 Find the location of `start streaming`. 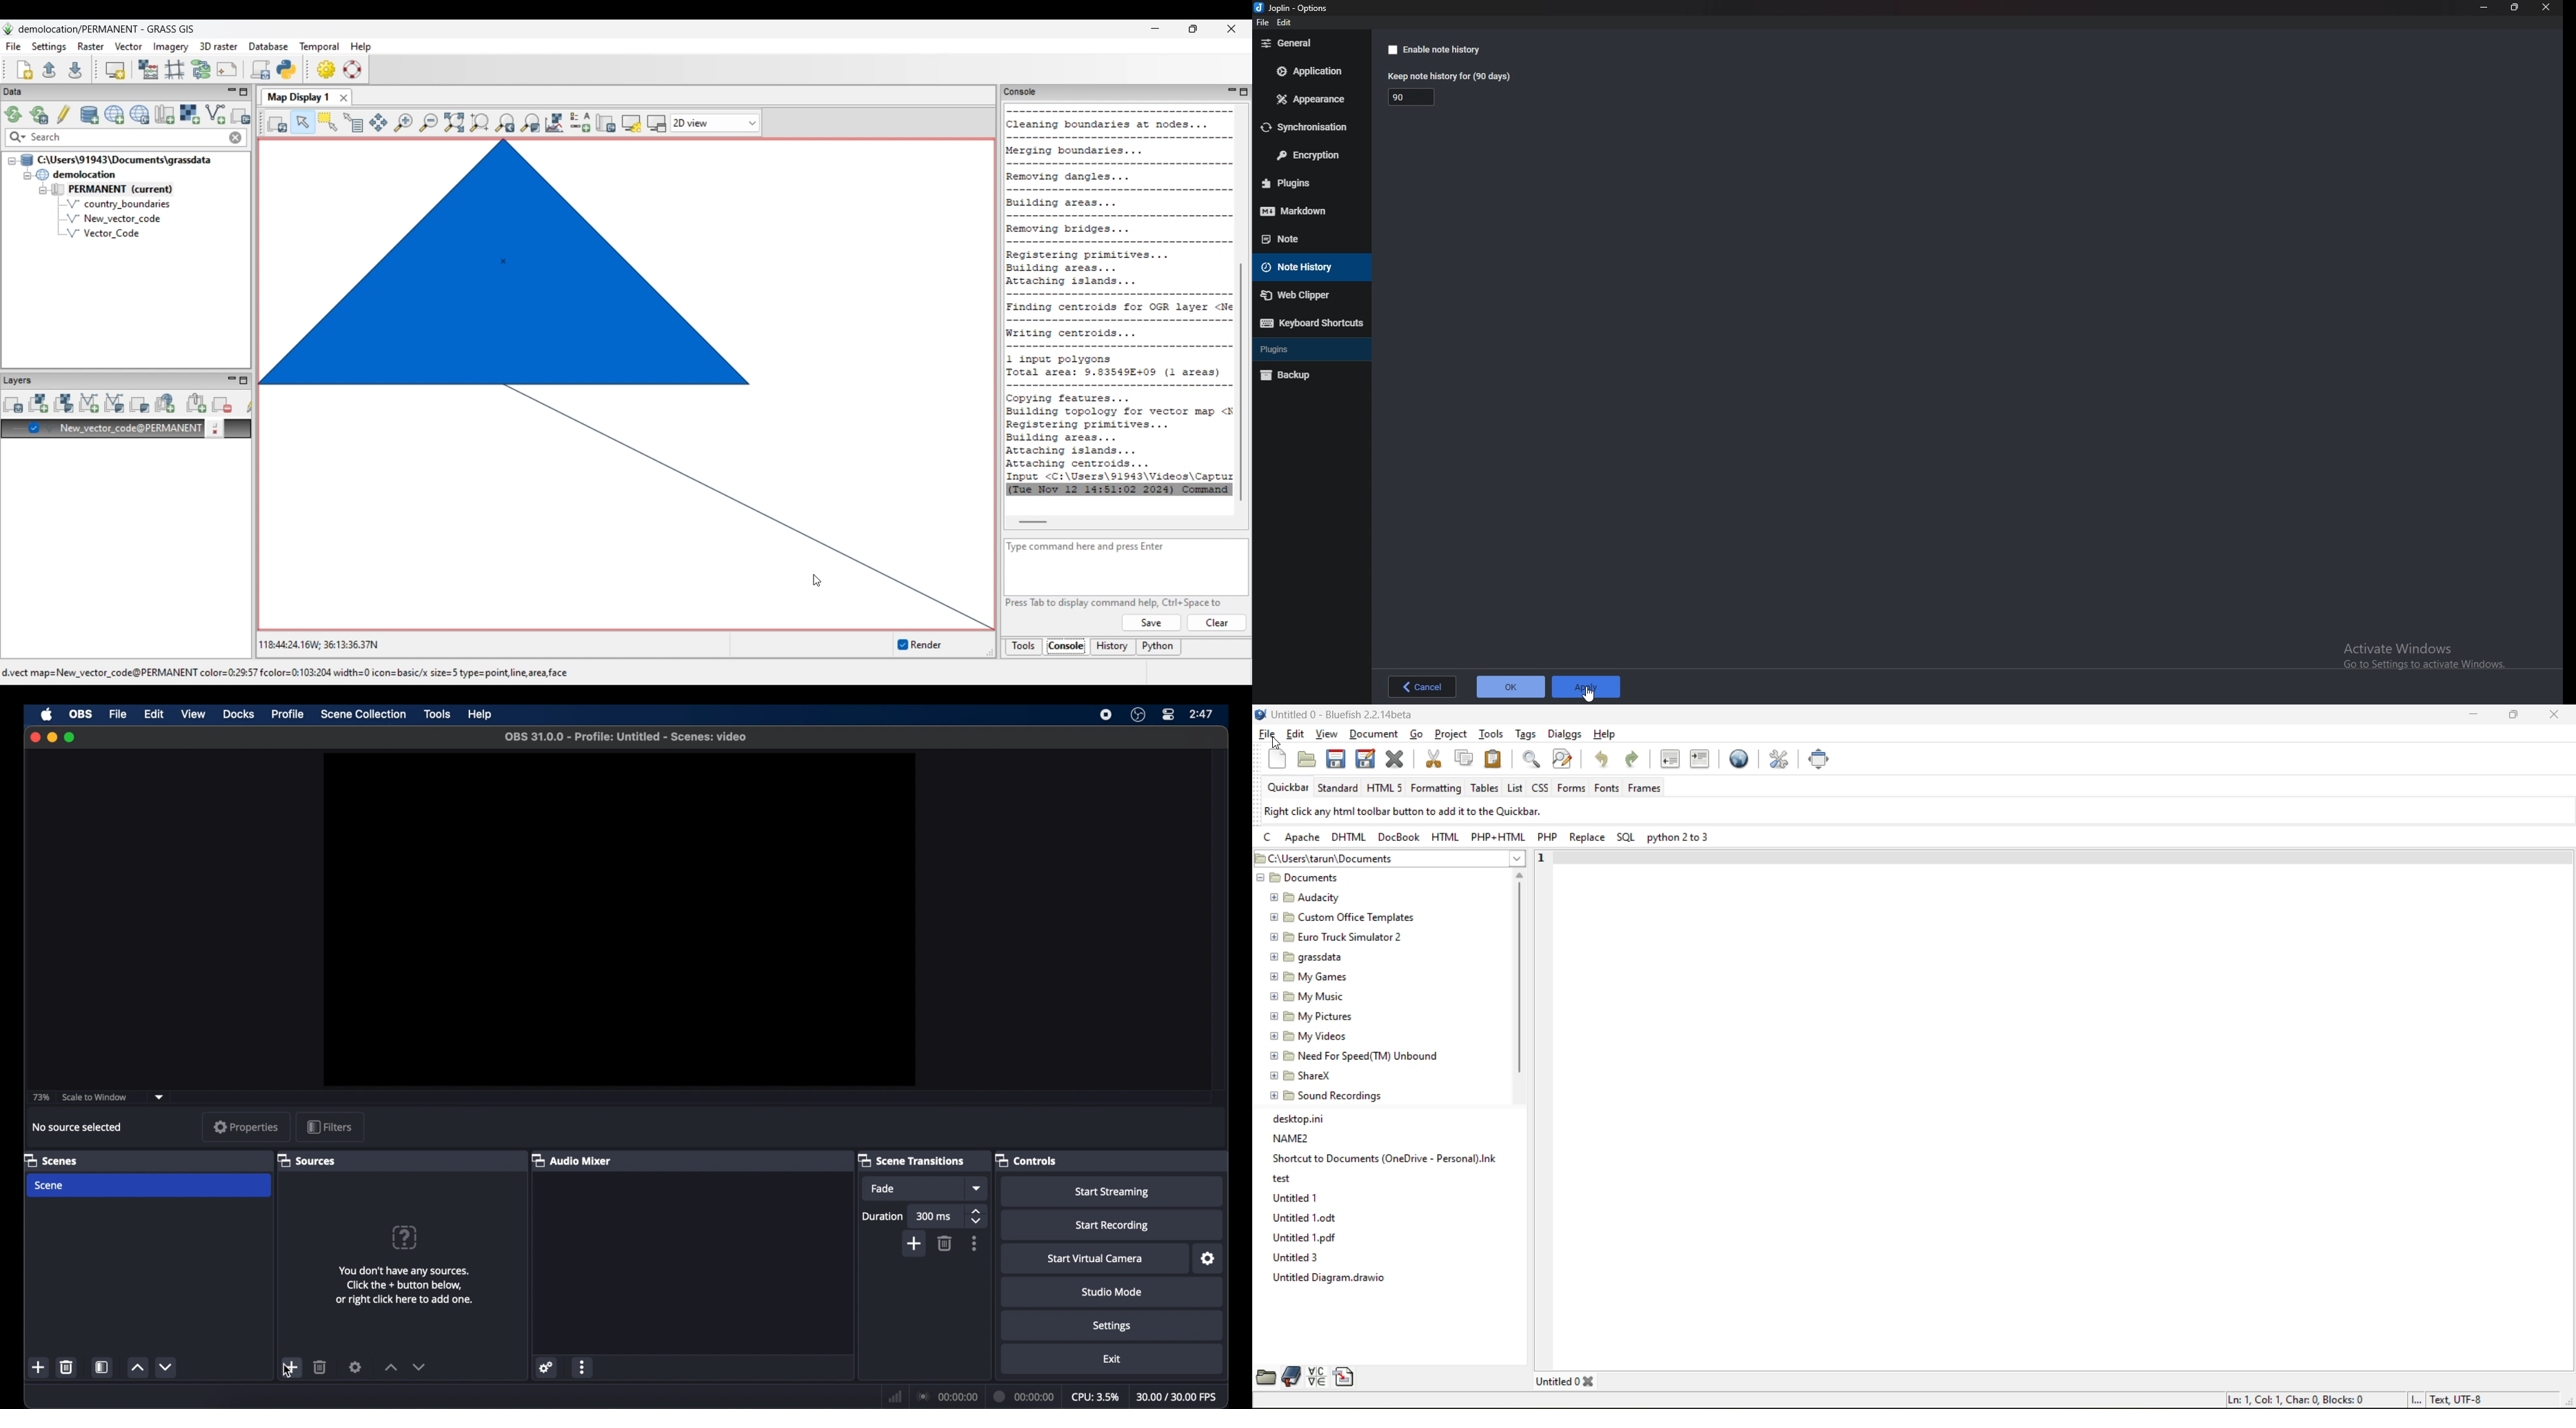

start streaming is located at coordinates (1112, 1192).